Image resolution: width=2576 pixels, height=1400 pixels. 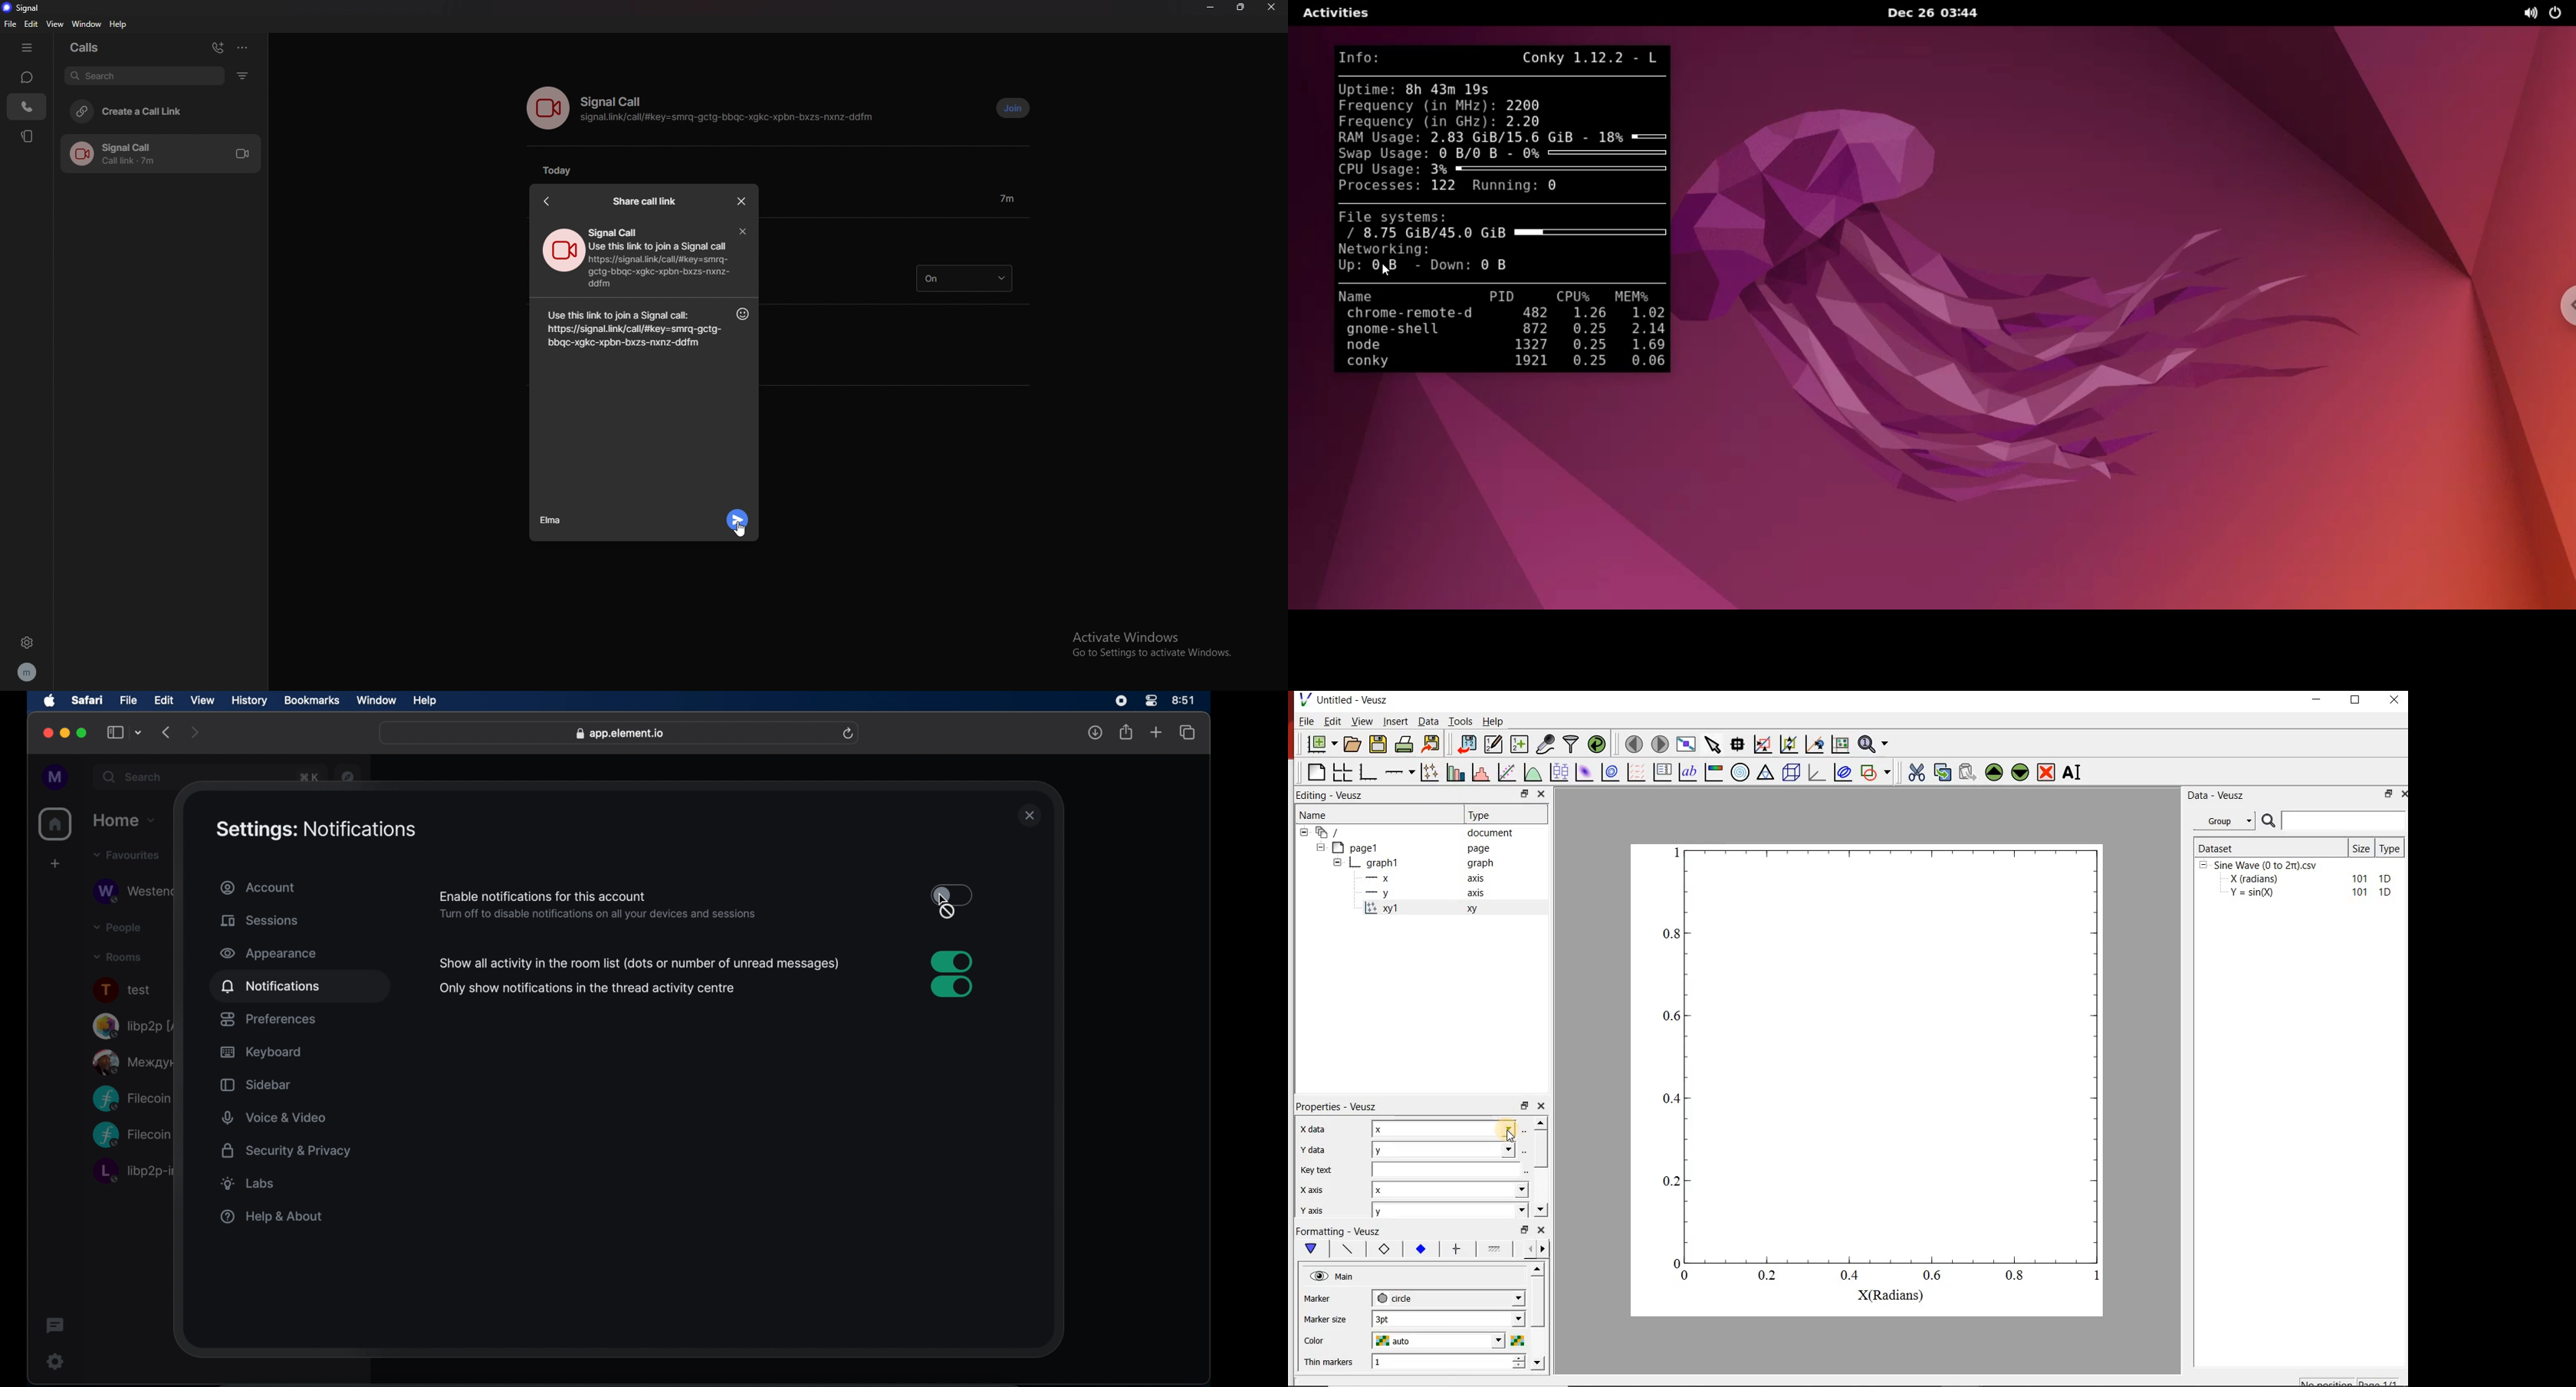 I want to click on back, so click(x=547, y=201).